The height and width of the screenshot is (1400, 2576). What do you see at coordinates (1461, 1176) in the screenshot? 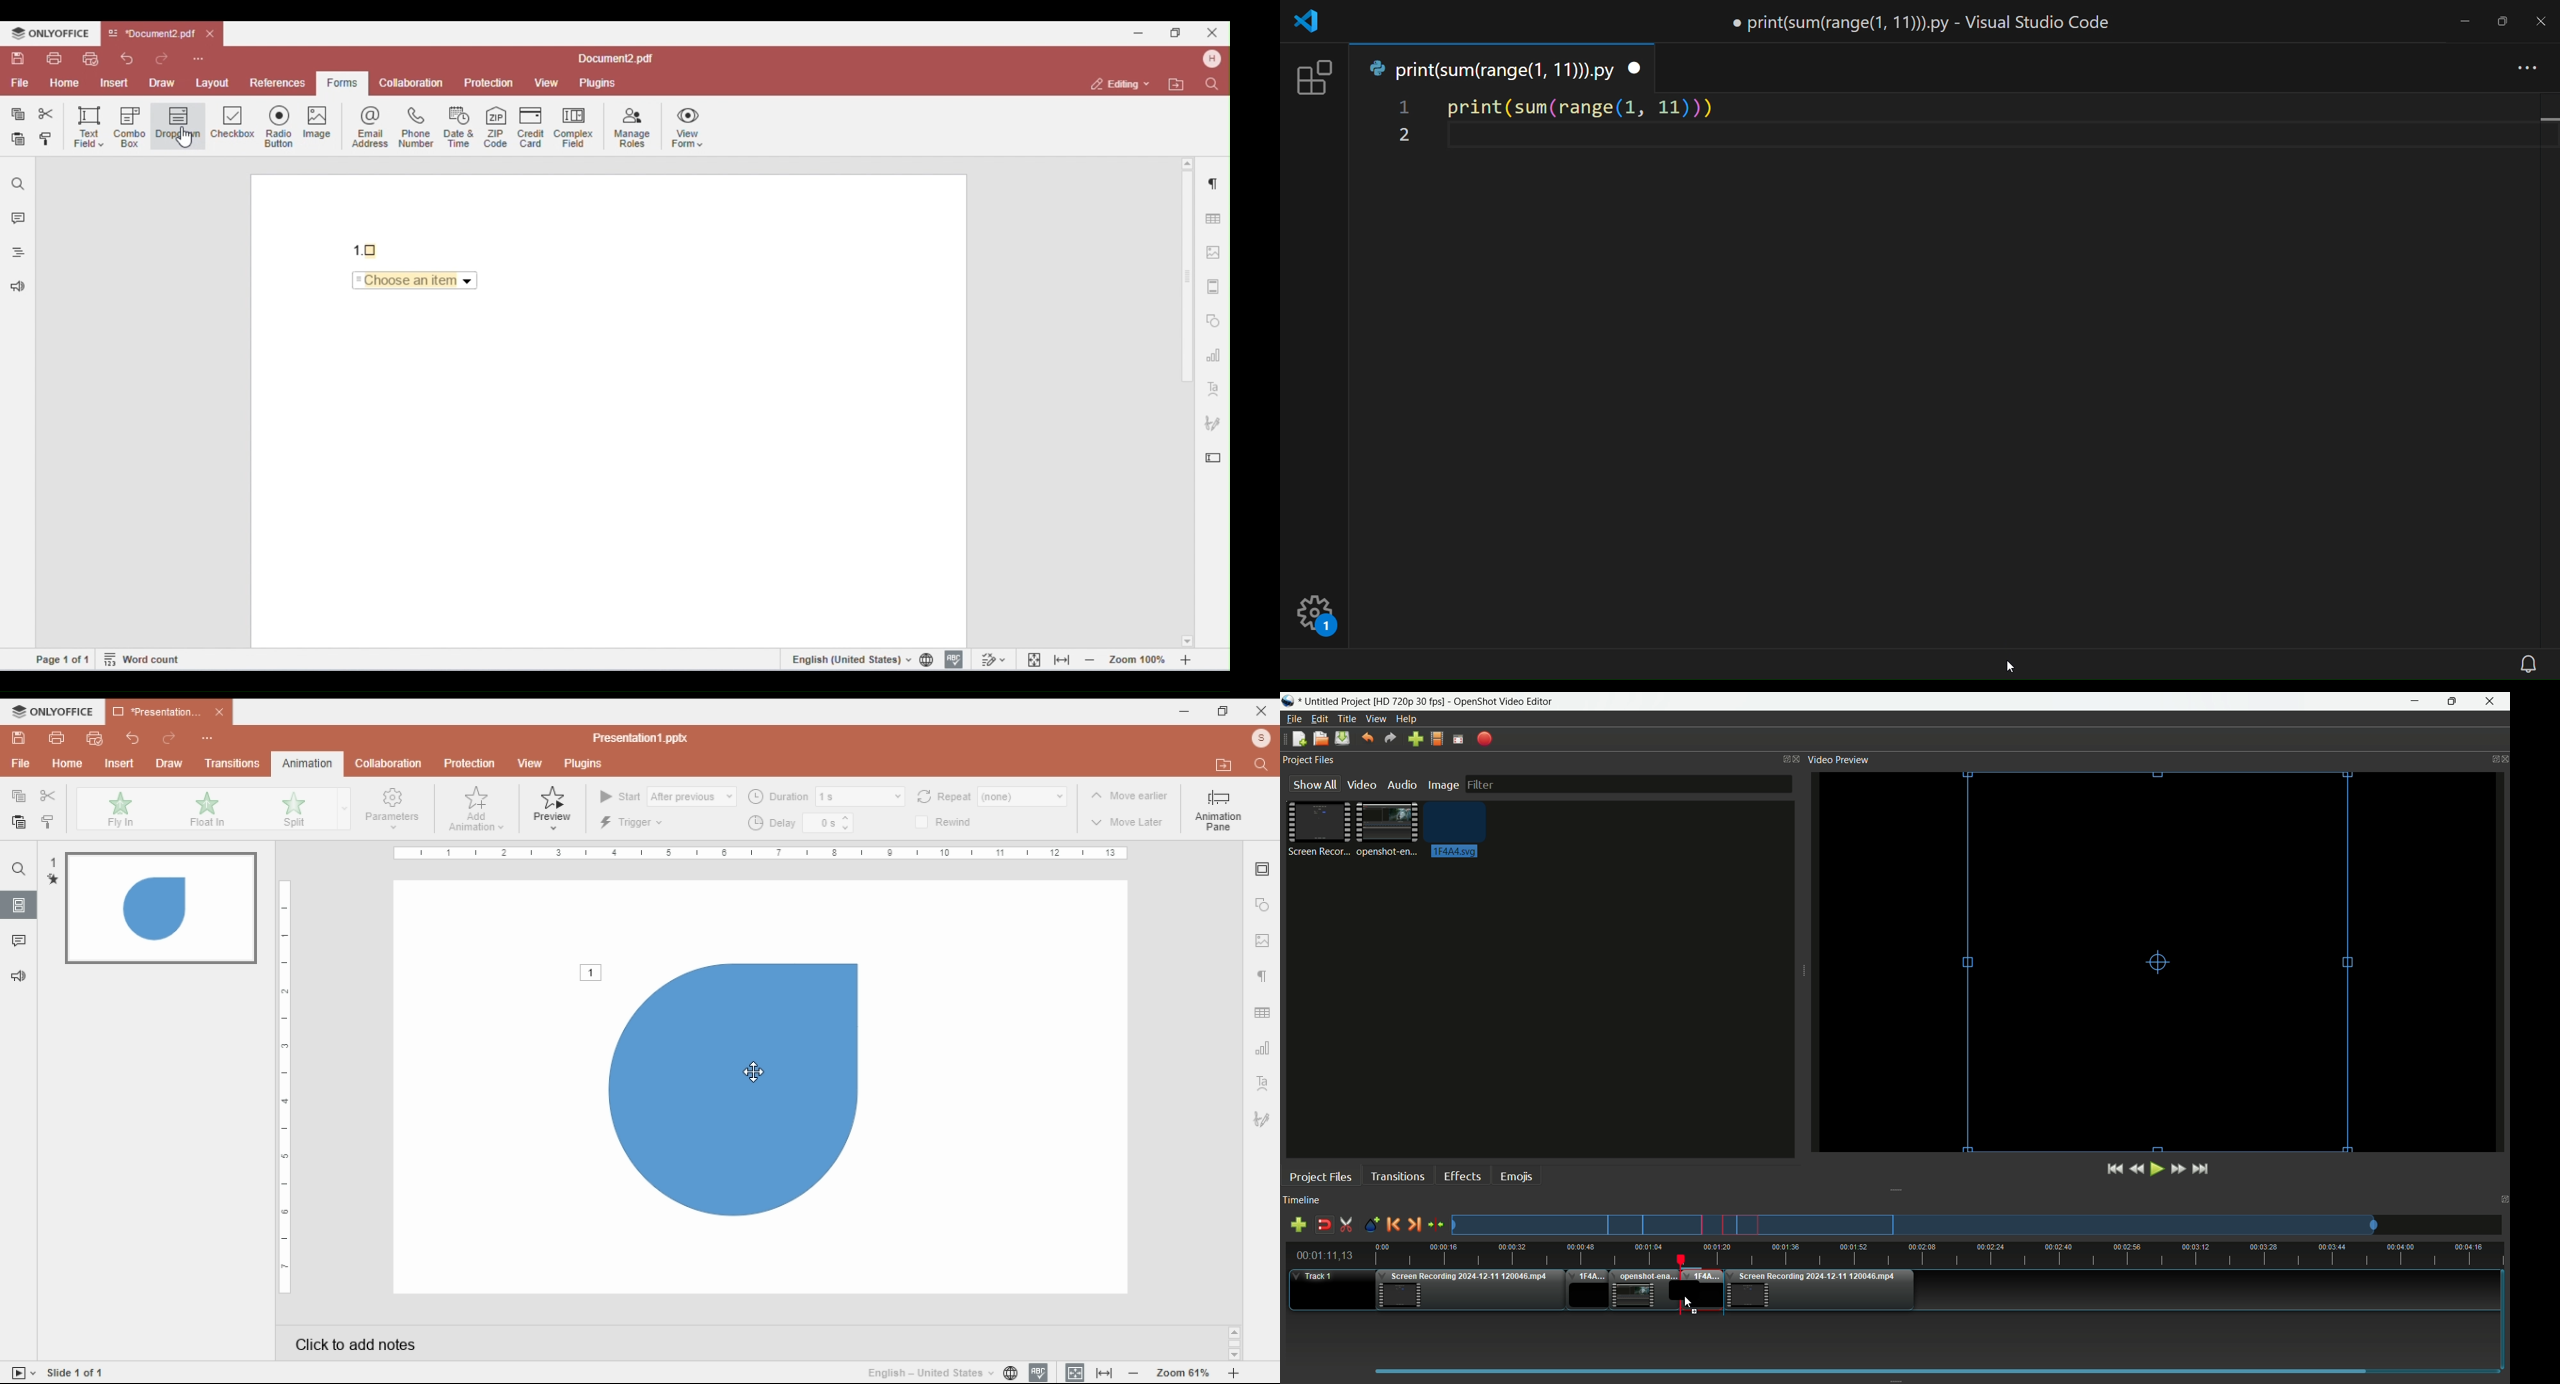
I see `Effects` at bounding box center [1461, 1176].